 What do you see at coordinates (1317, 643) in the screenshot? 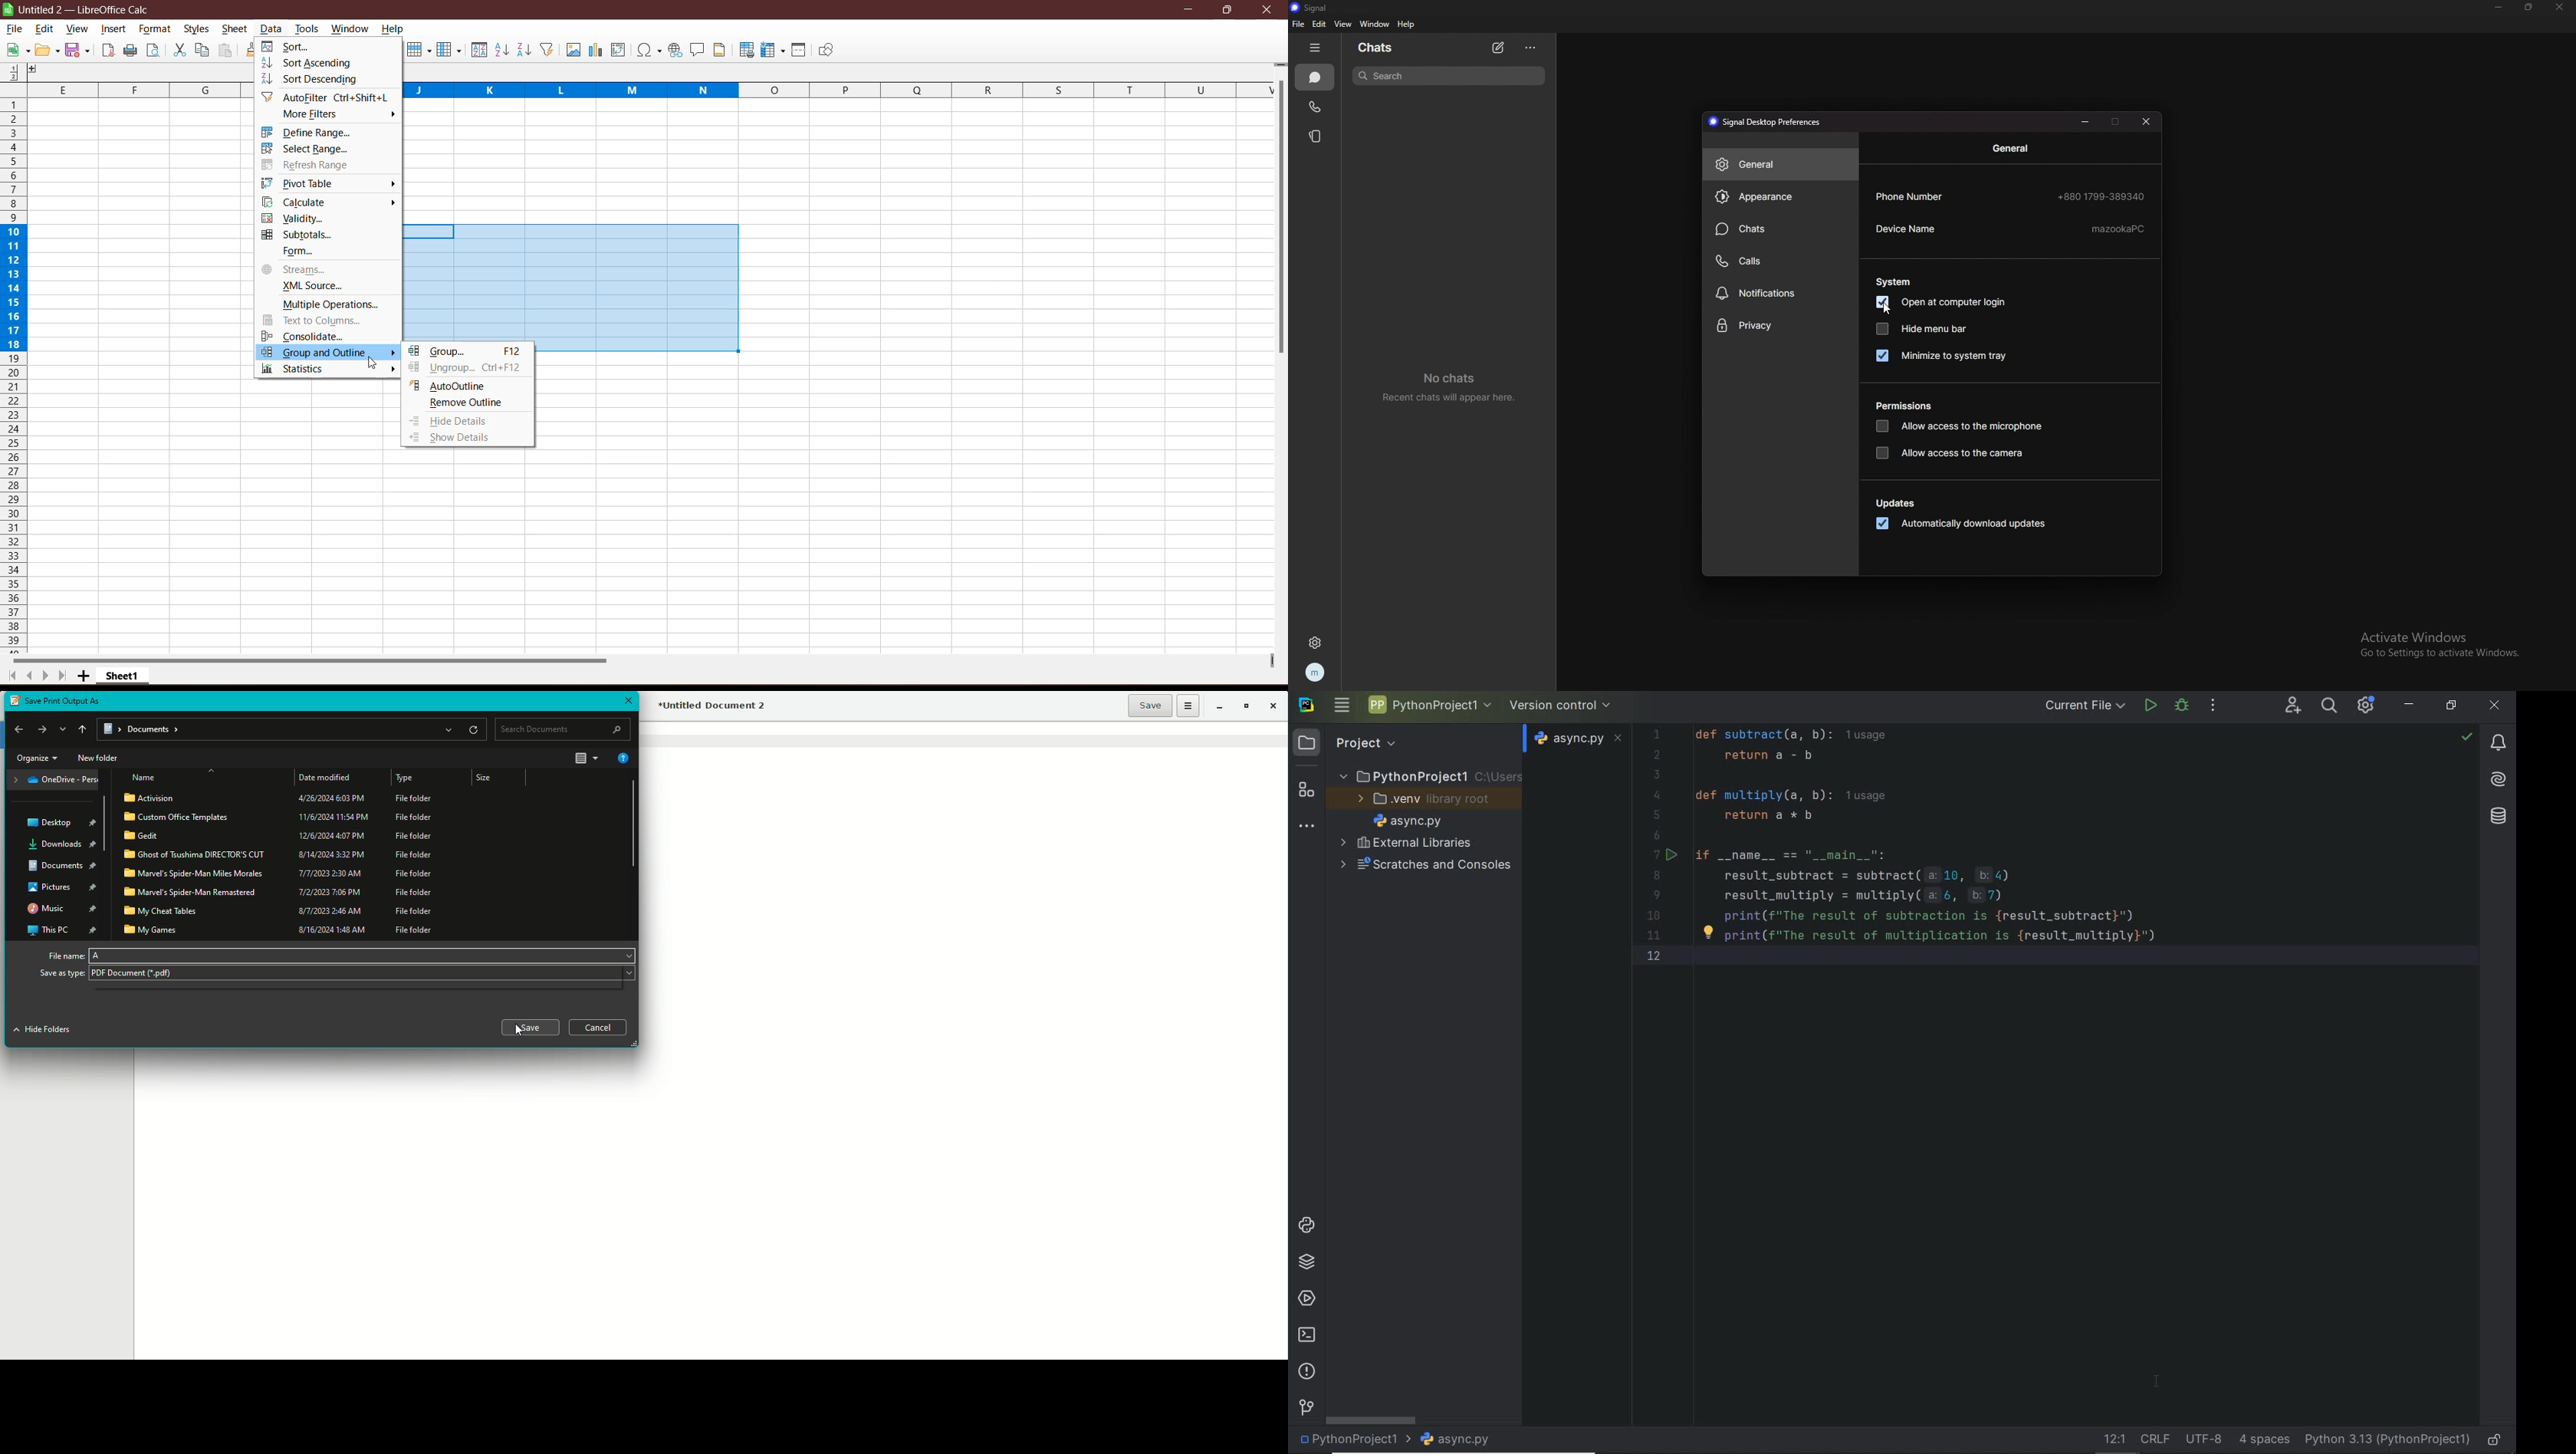
I see `settings` at bounding box center [1317, 643].